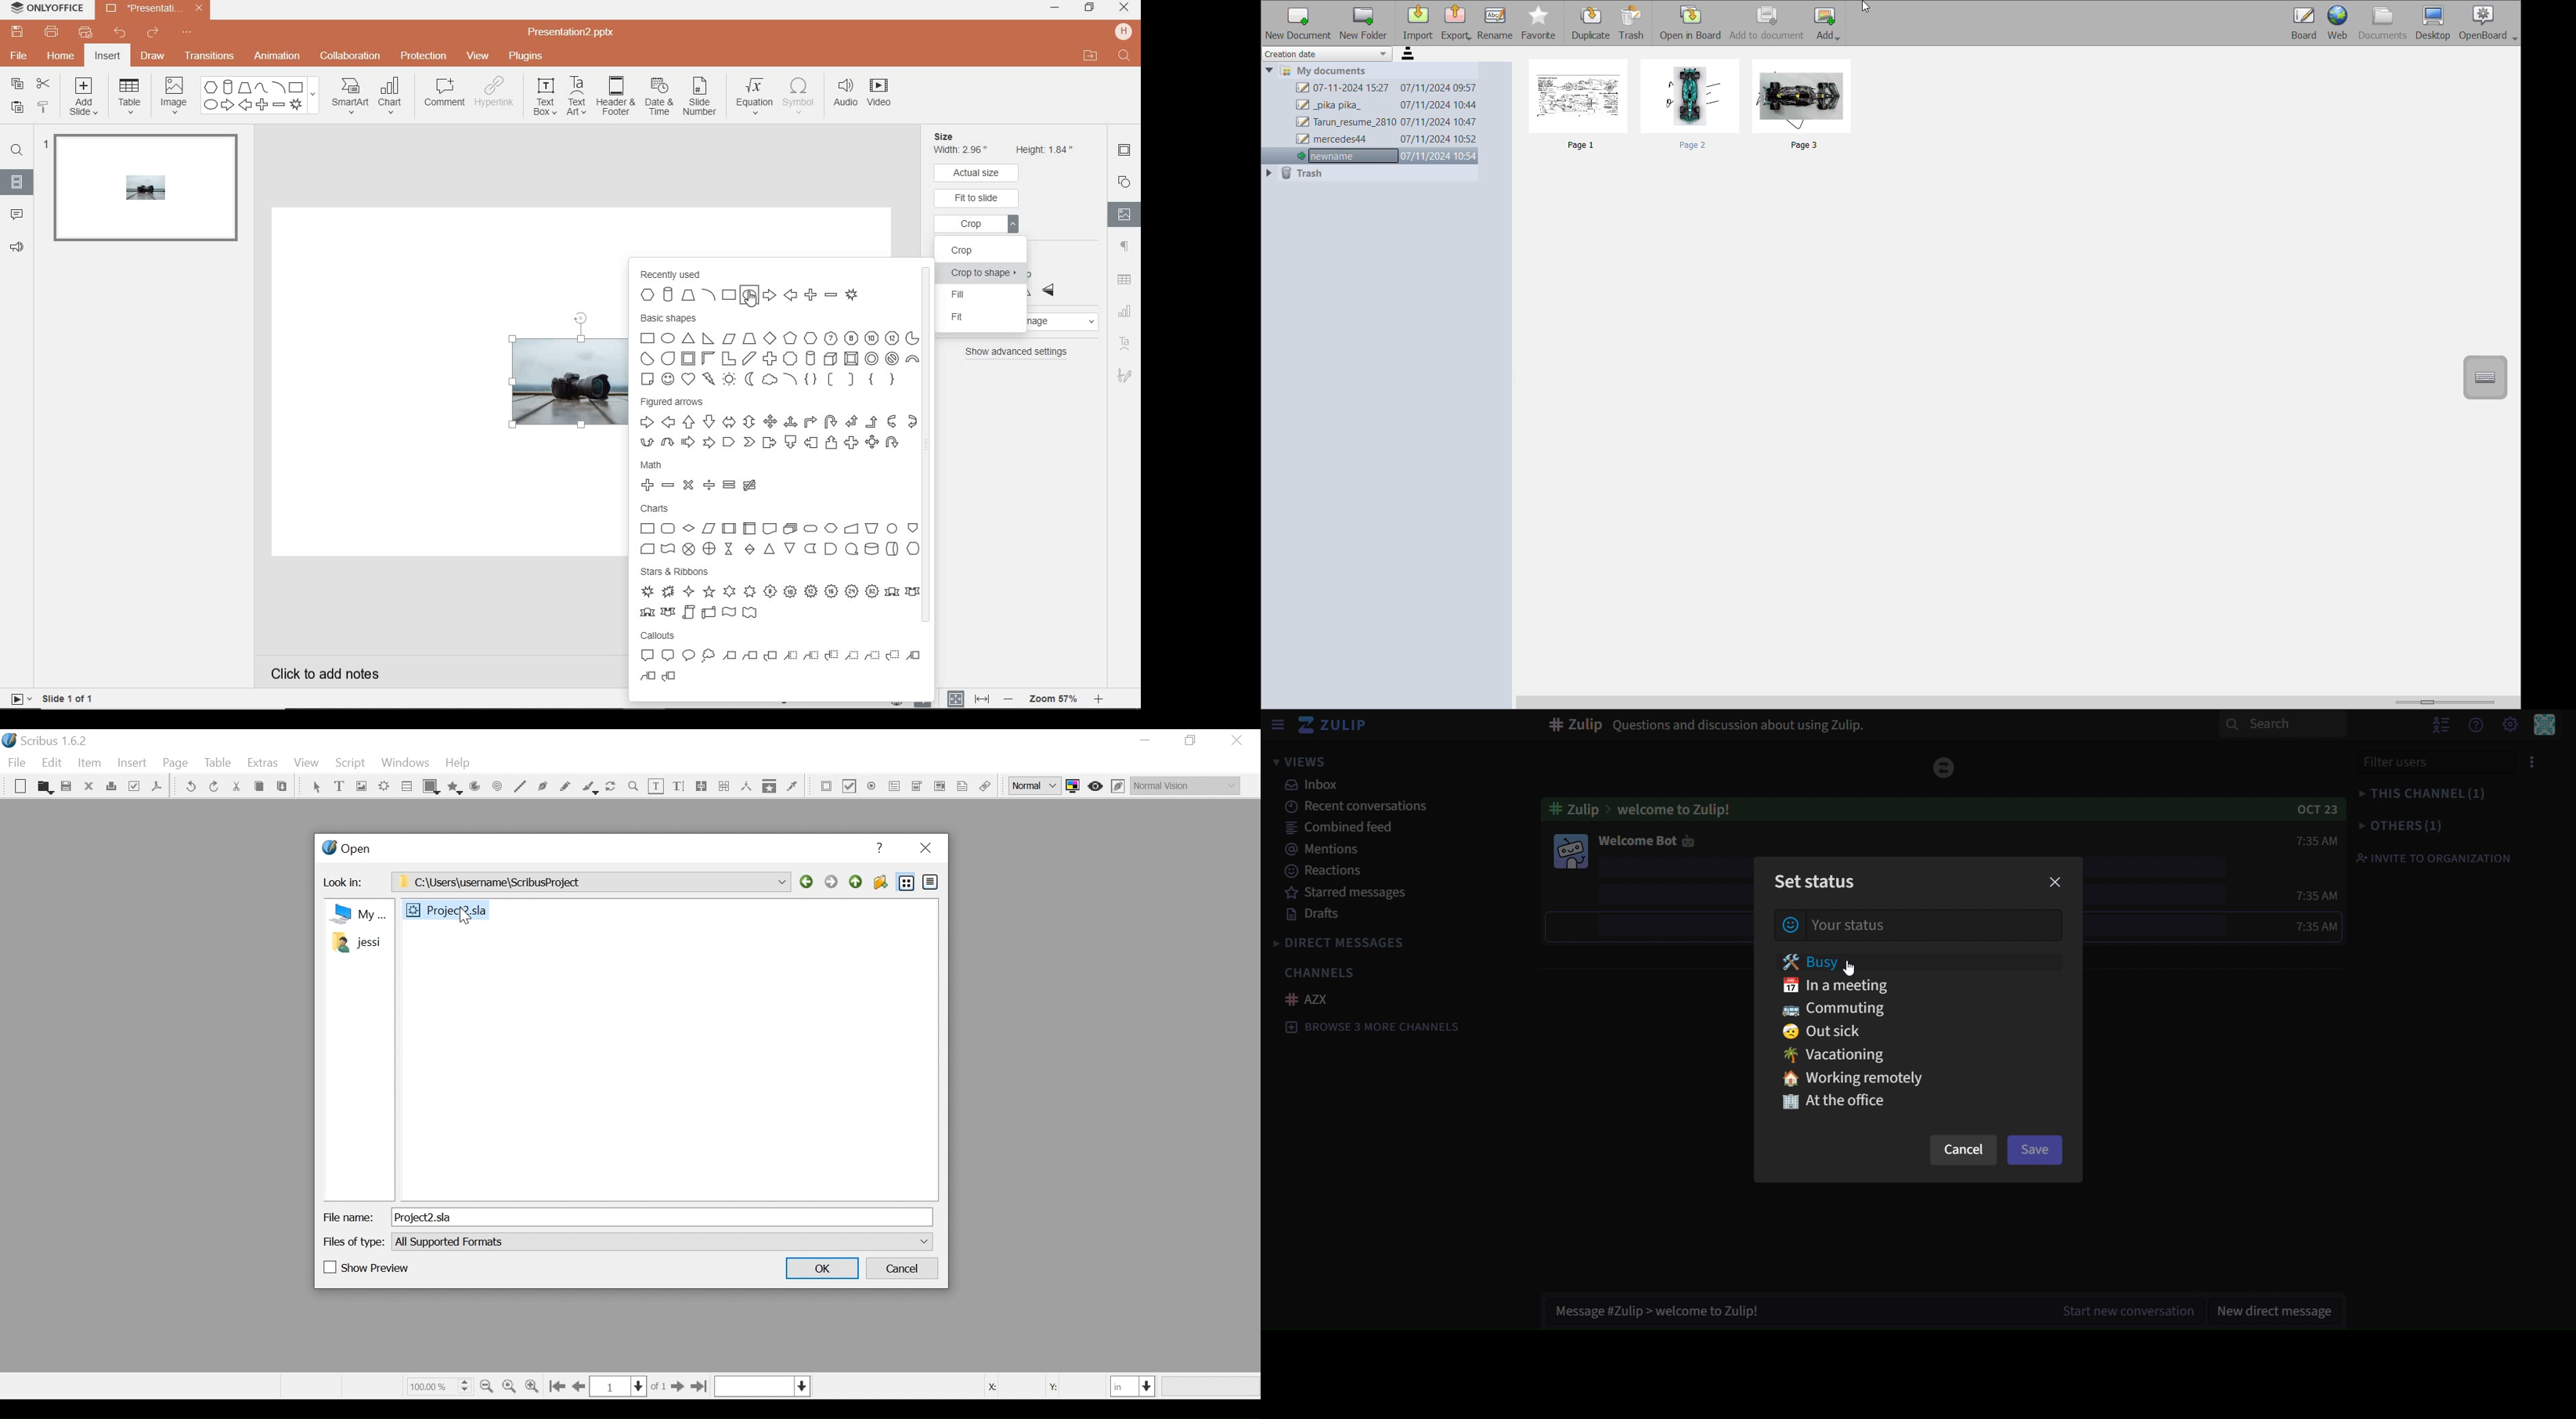  Describe the element at coordinates (879, 94) in the screenshot. I see `videos` at that location.